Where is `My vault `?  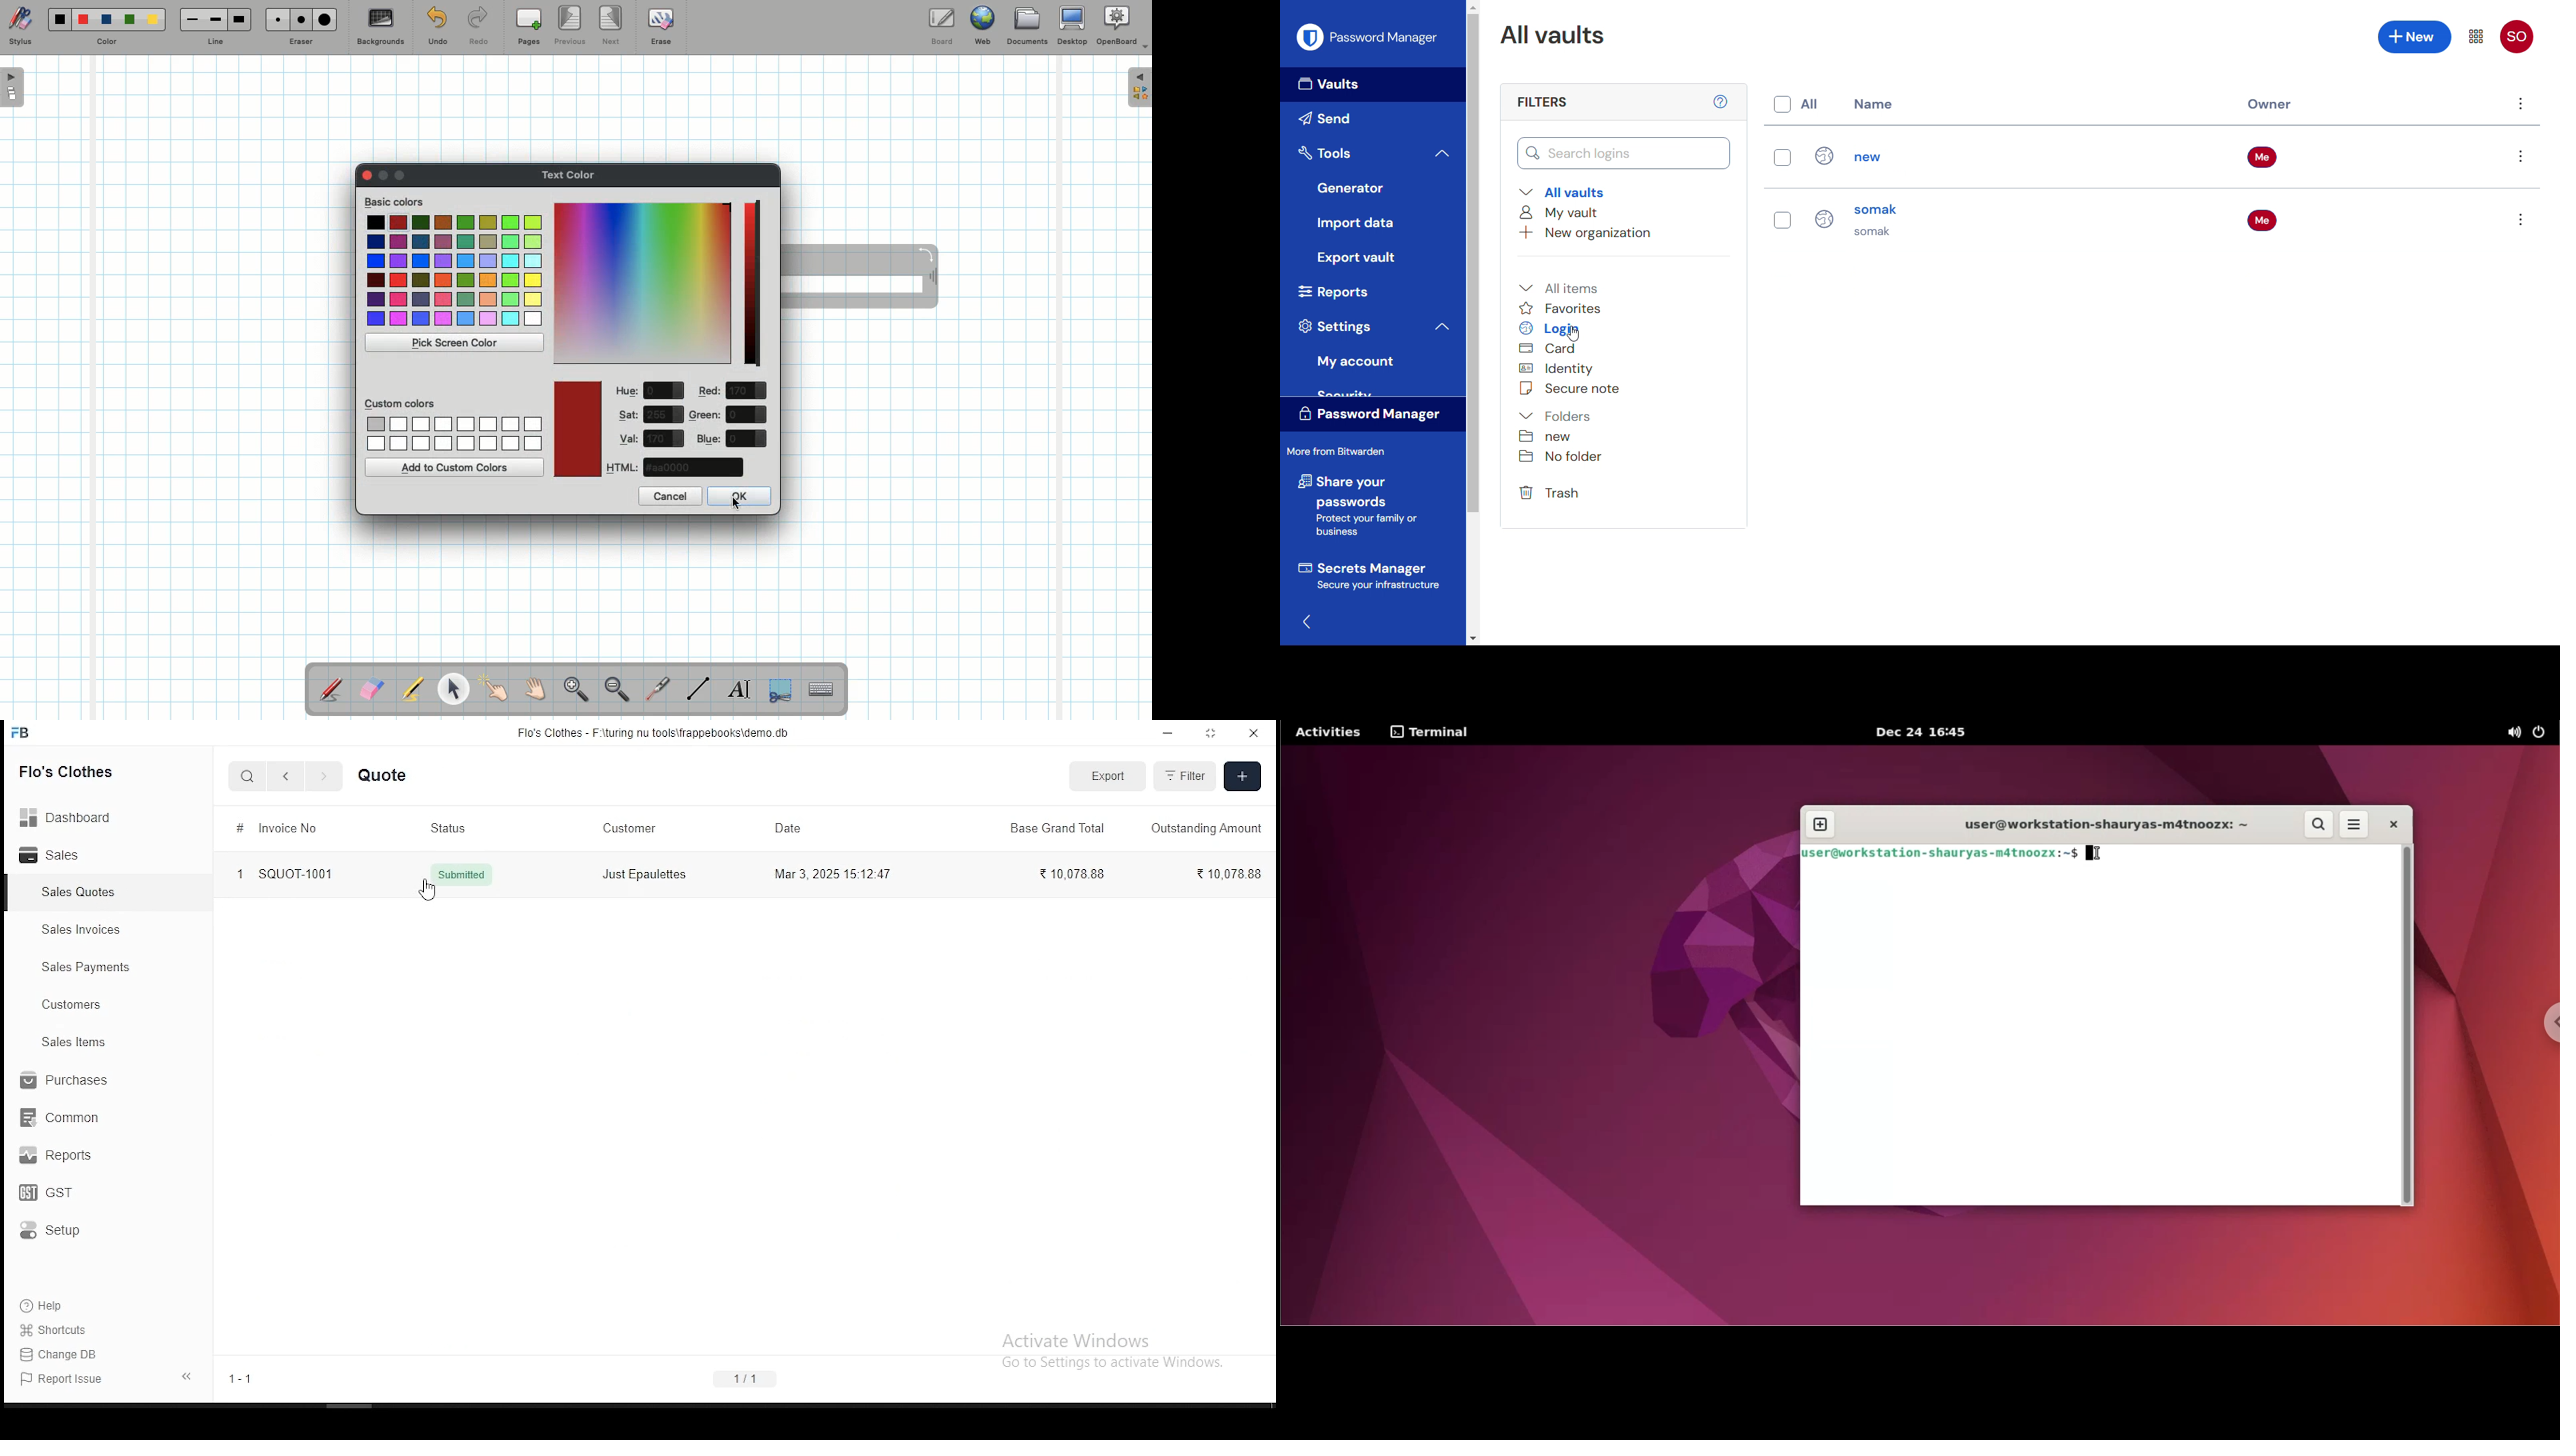
My vault  is located at coordinates (1558, 213).